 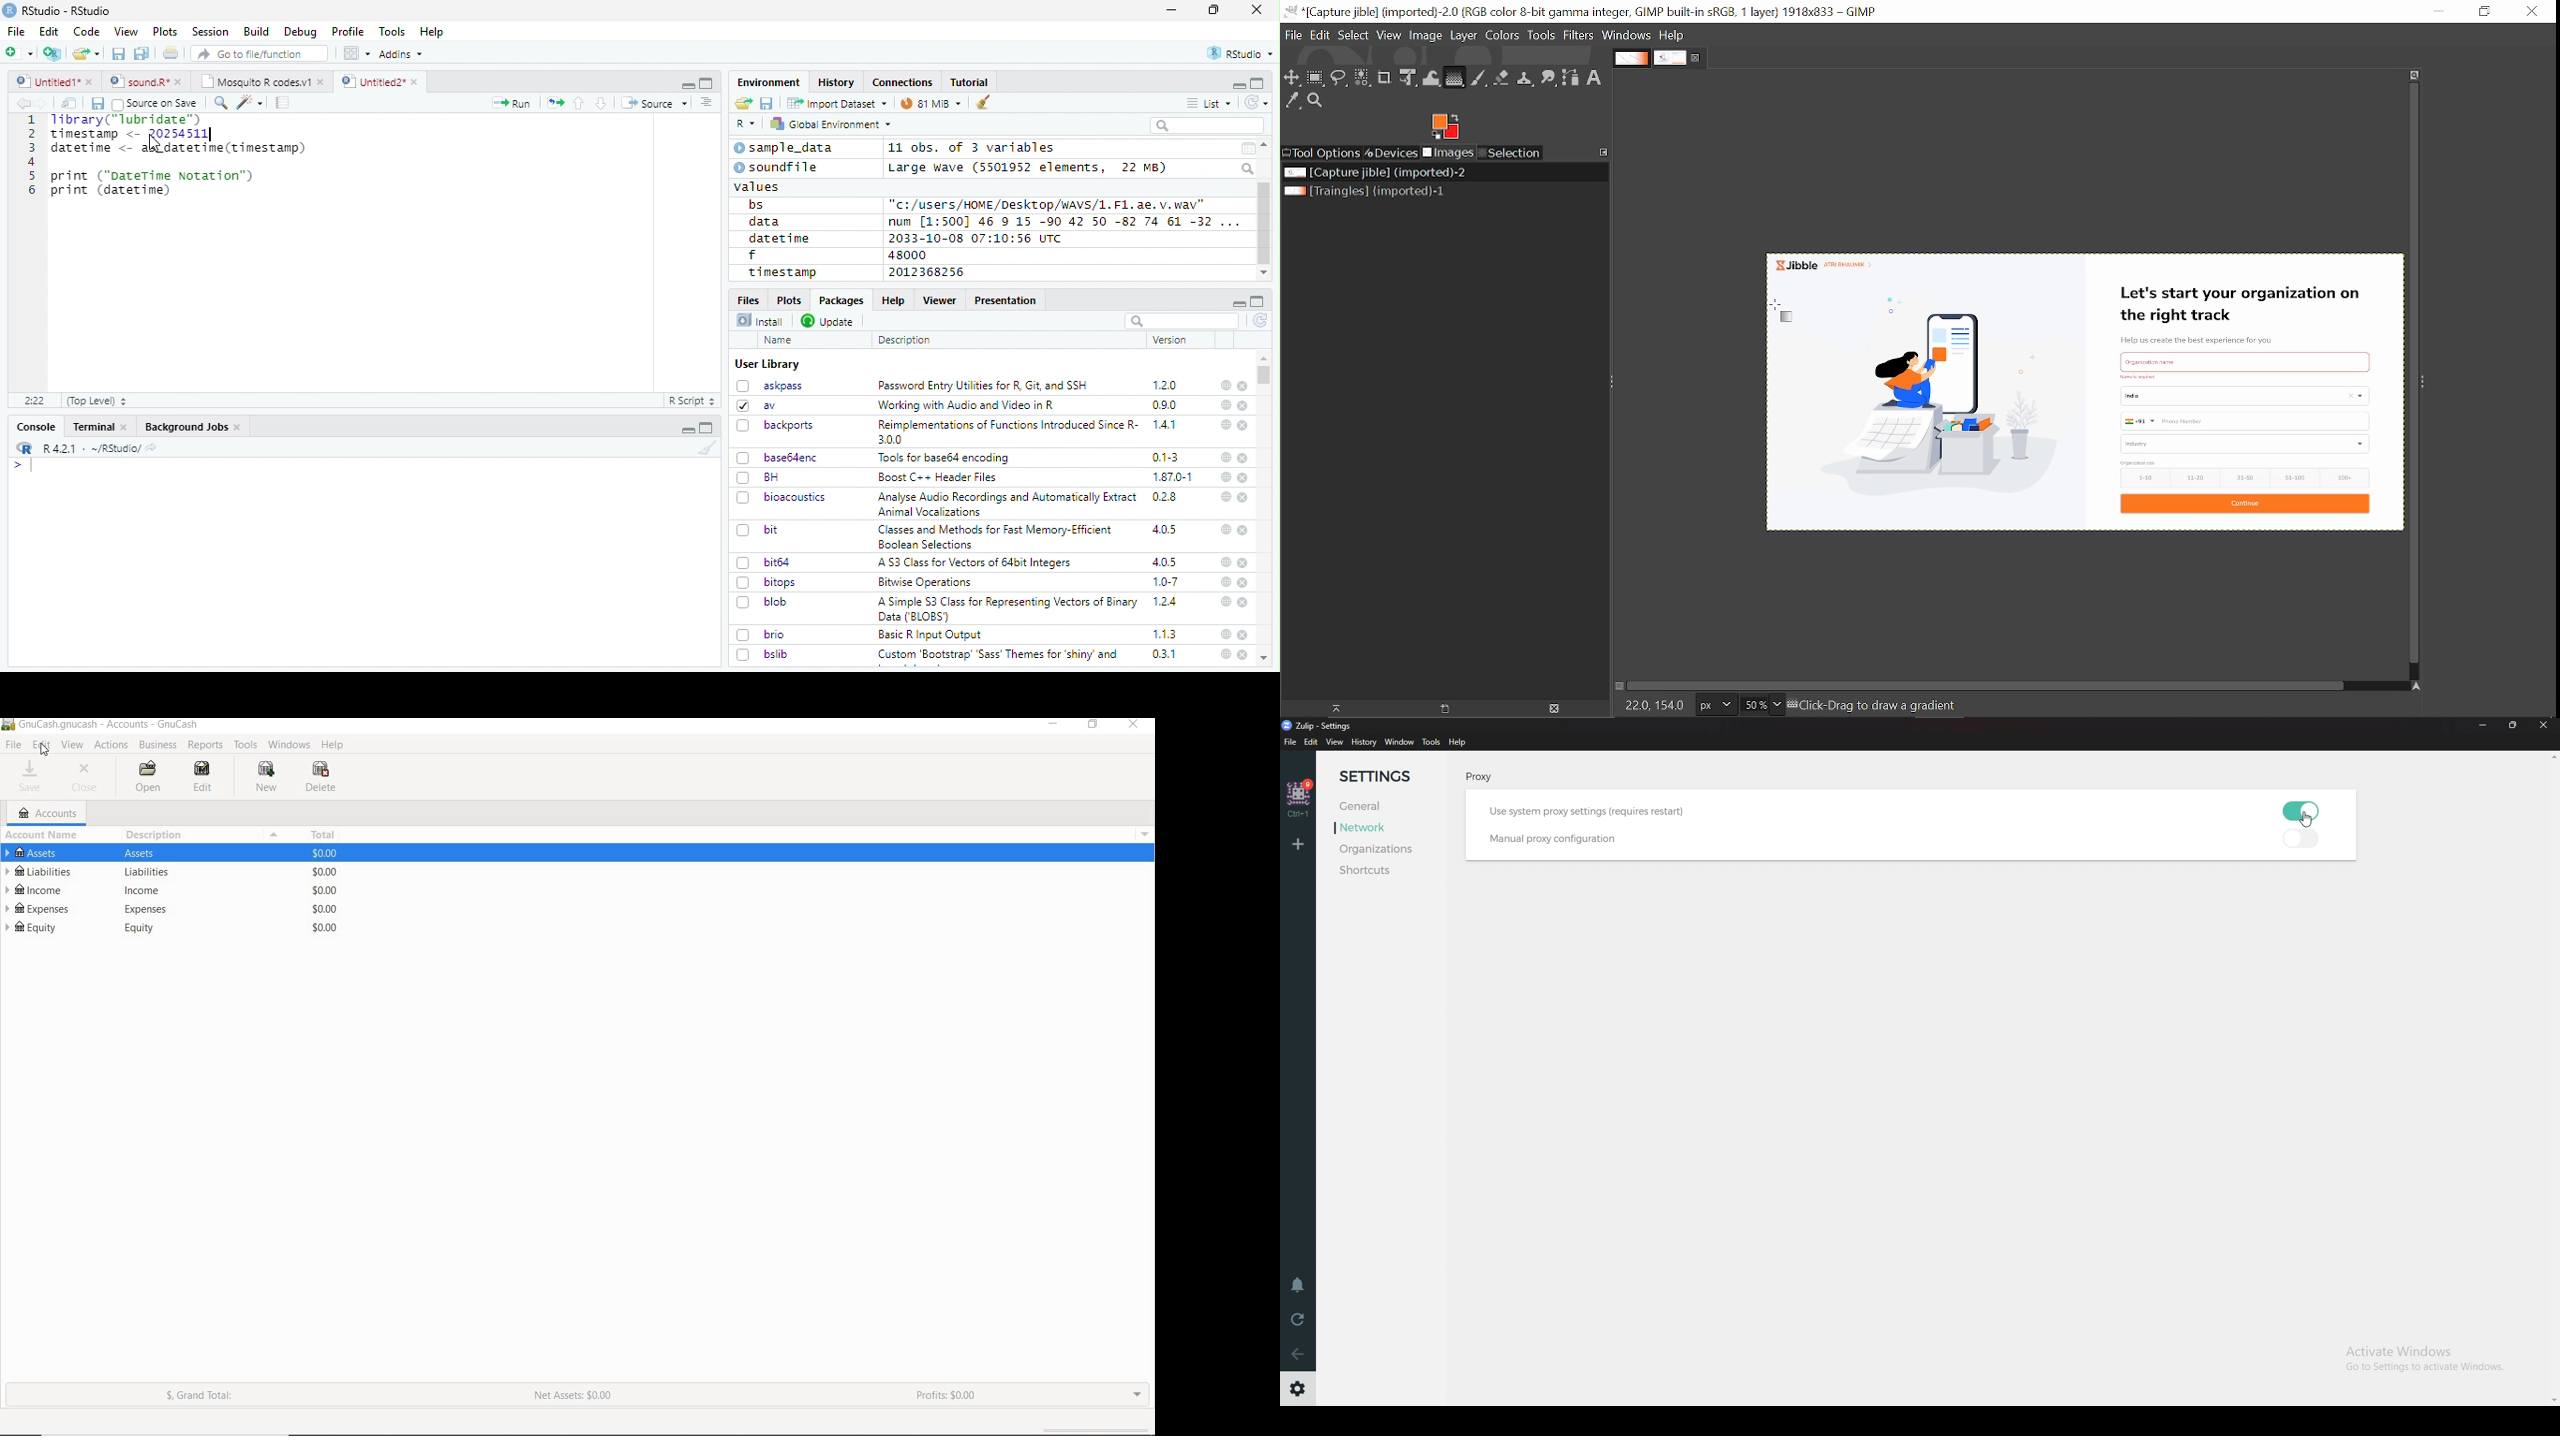 What do you see at coordinates (781, 498) in the screenshot?
I see `bioacoustics` at bounding box center [781, 498].